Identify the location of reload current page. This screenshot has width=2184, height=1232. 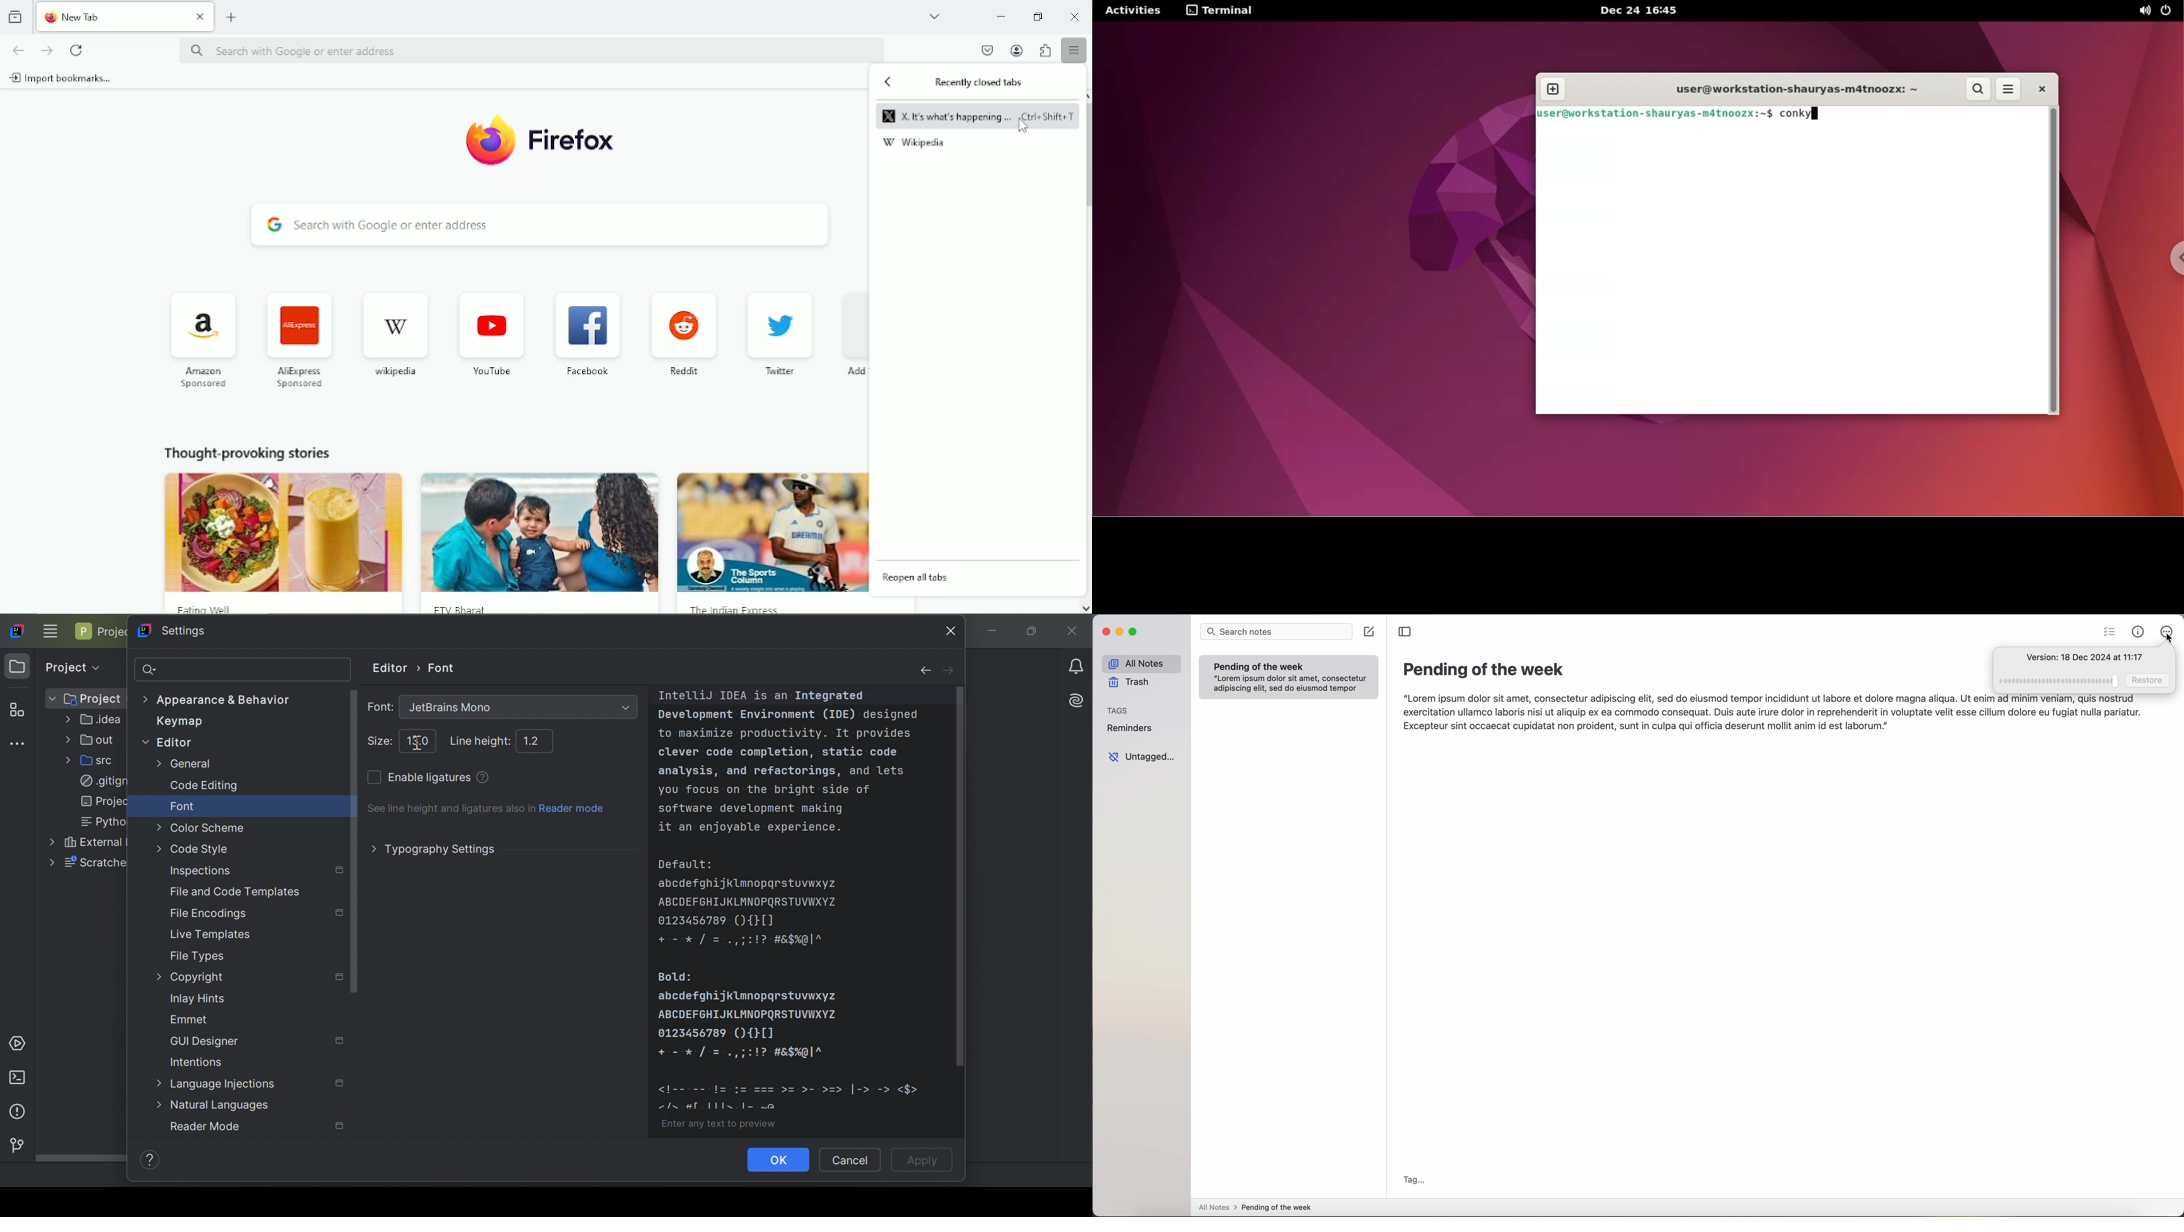
(76, 50).